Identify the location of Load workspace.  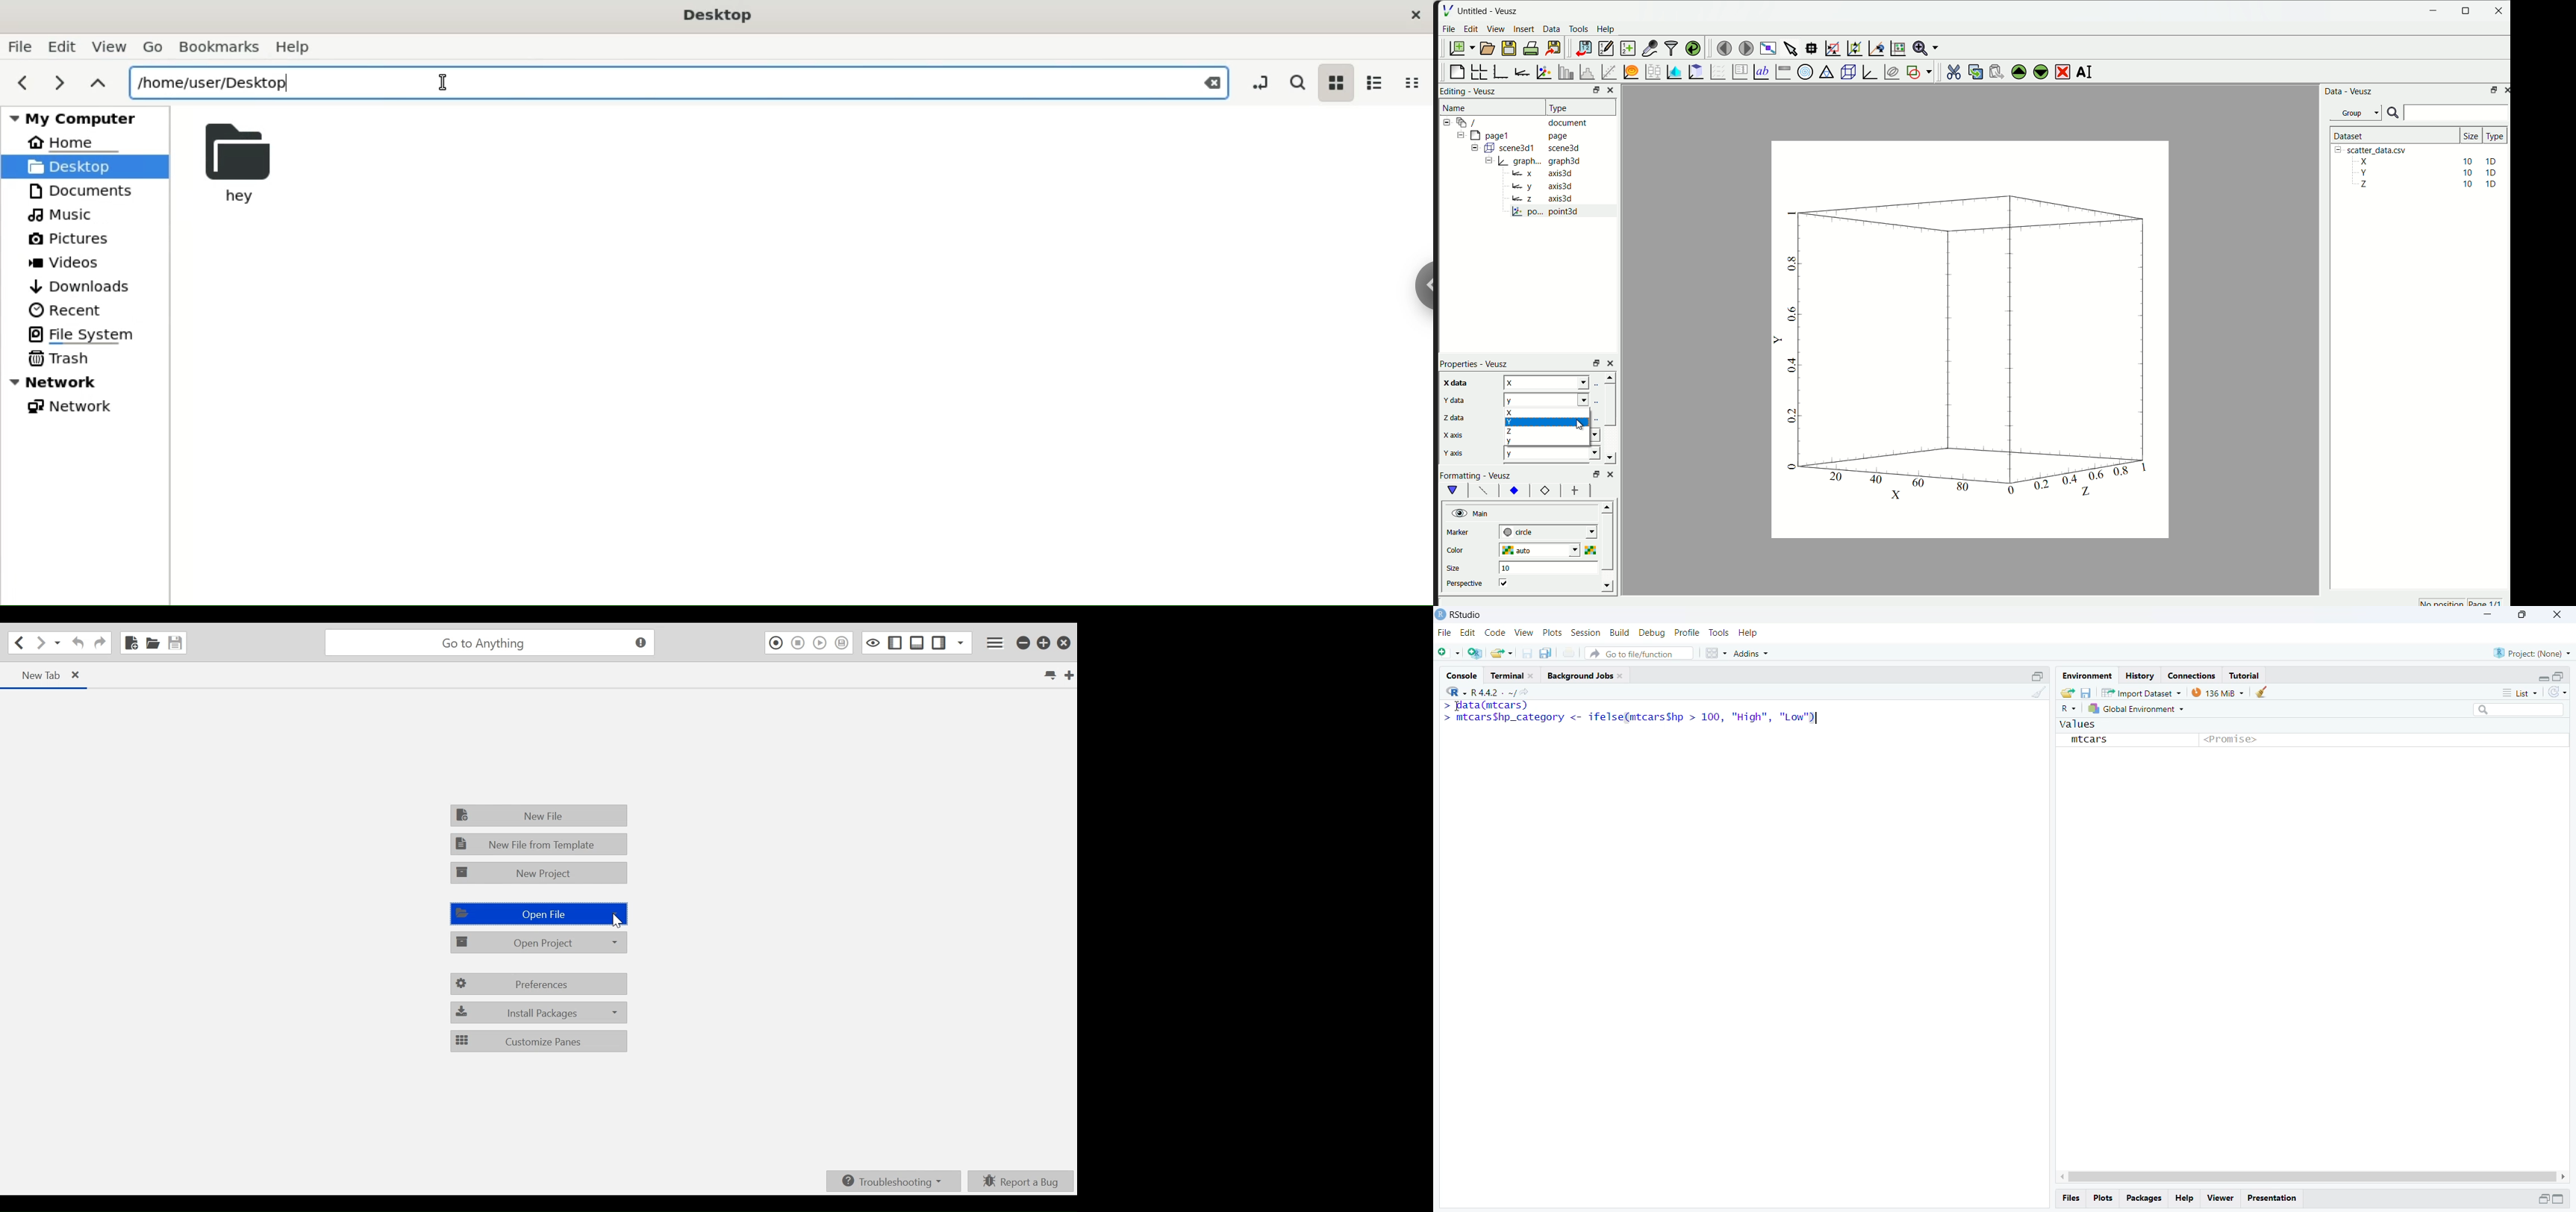
(2066, 692).